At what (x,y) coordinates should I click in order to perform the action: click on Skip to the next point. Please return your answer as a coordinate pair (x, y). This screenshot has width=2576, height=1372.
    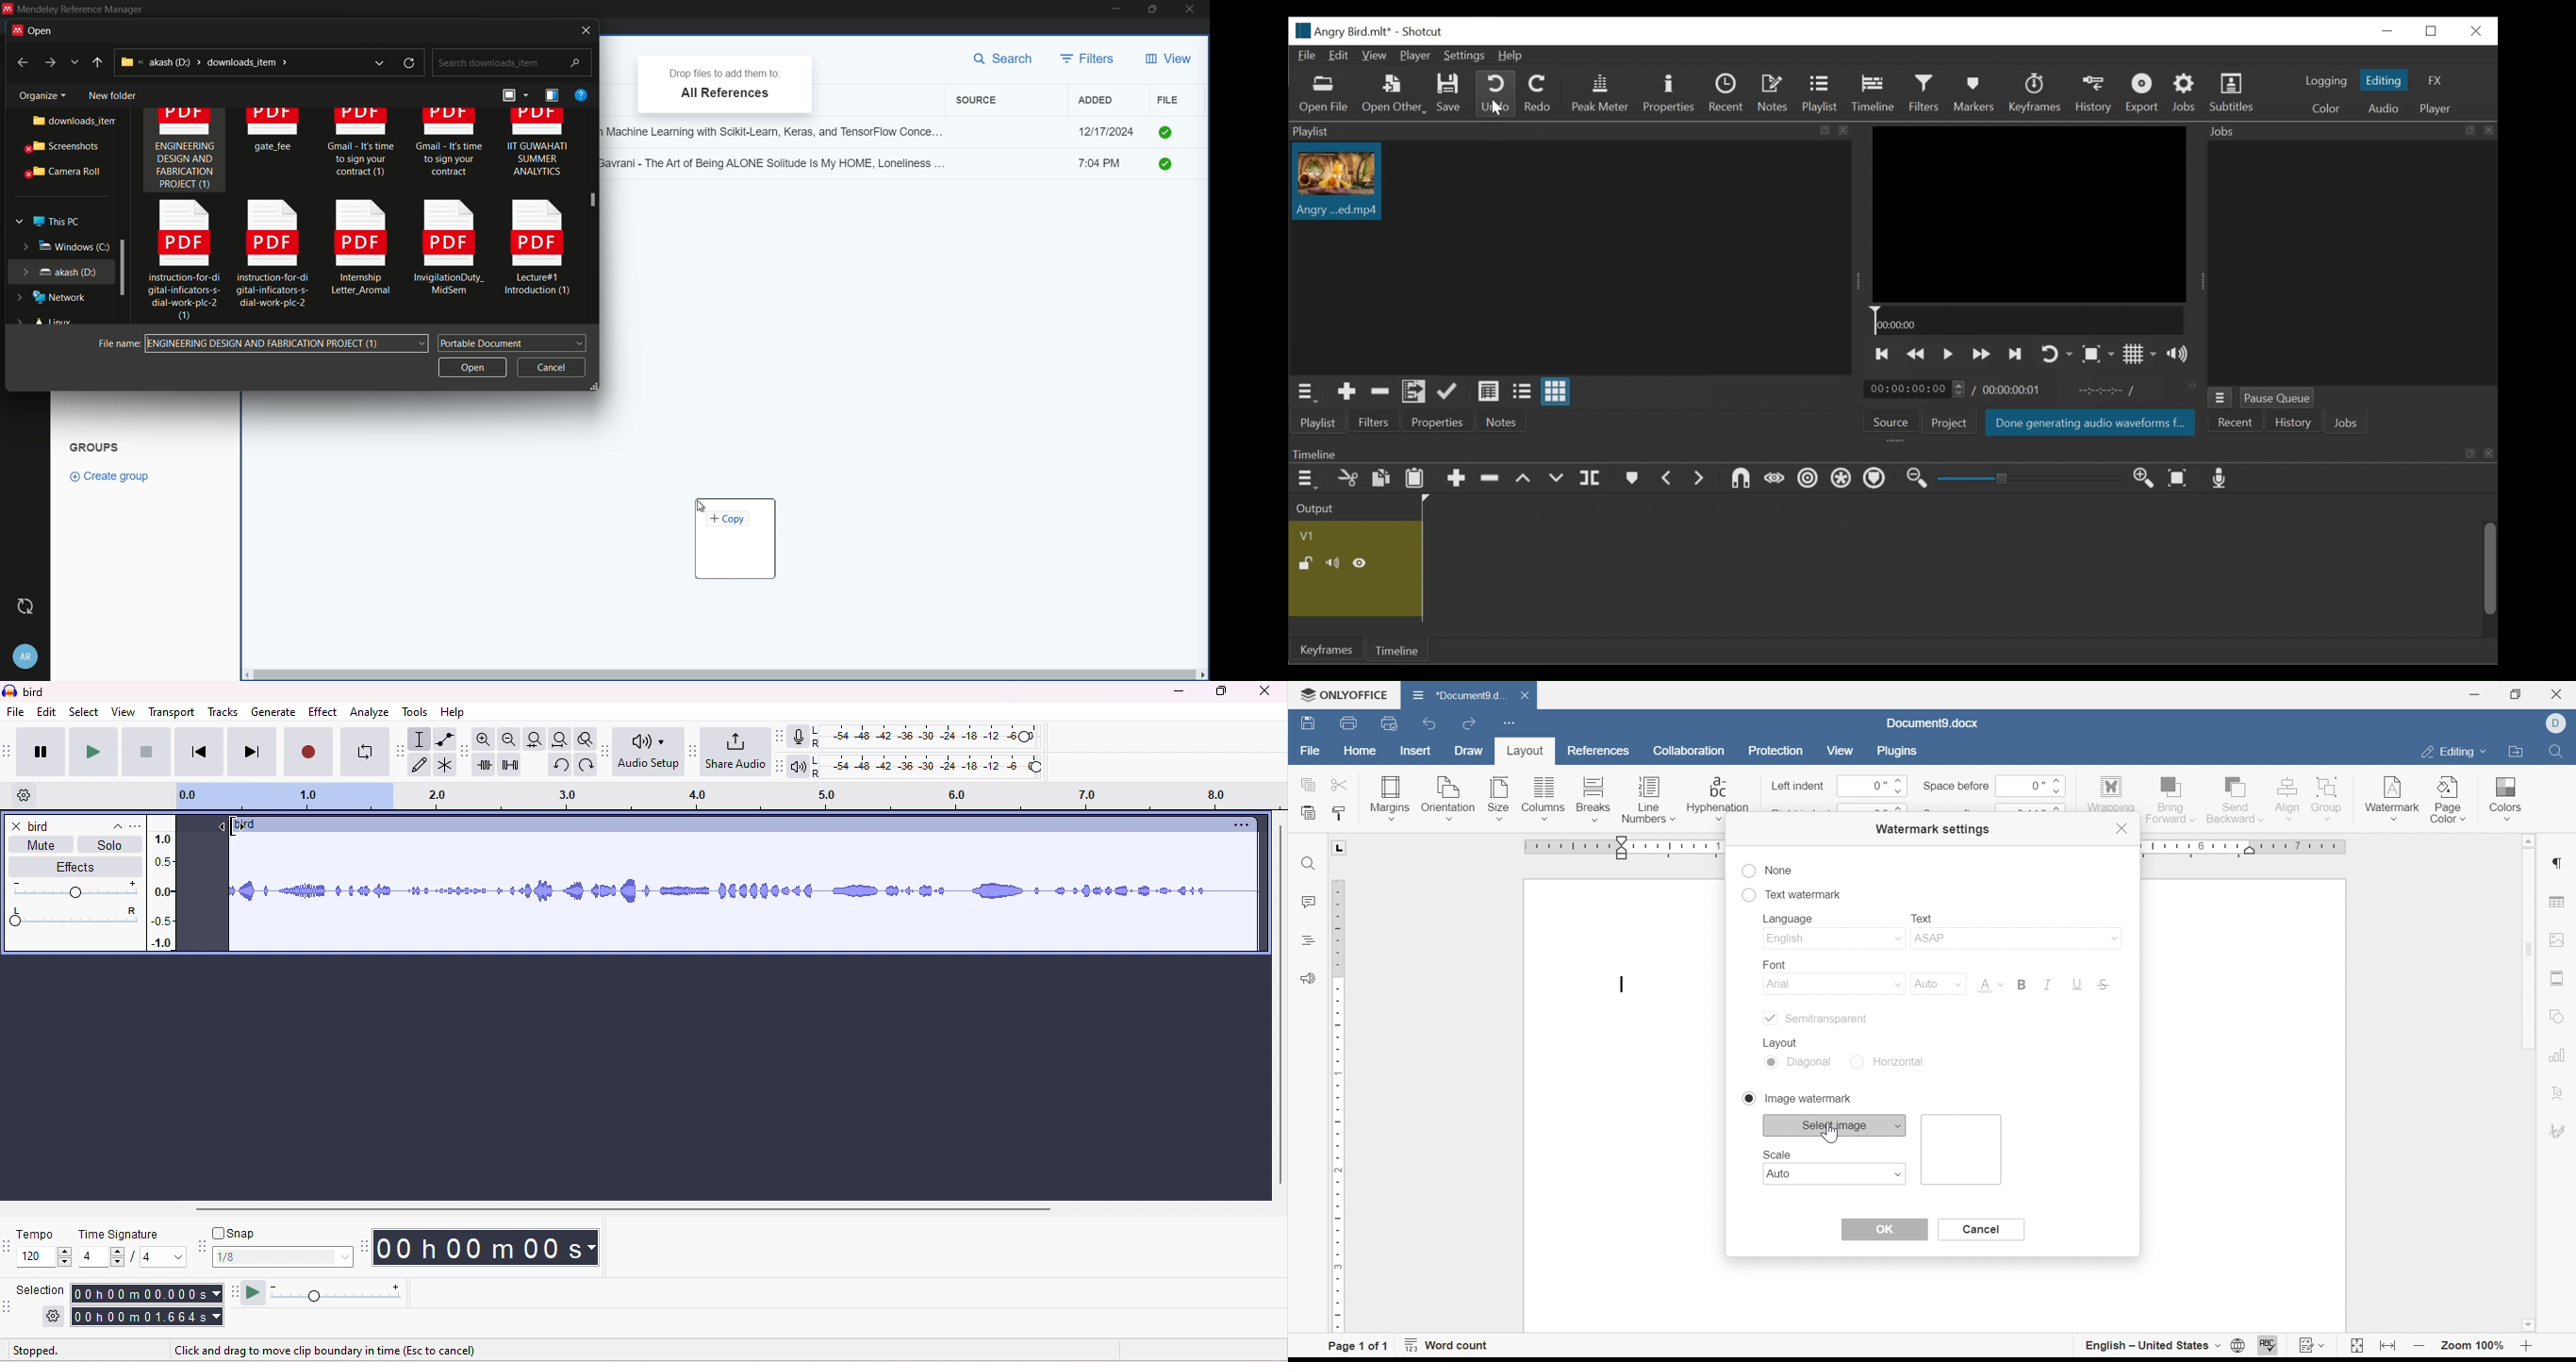
    Looking at the image, I should click on (2017, 353).